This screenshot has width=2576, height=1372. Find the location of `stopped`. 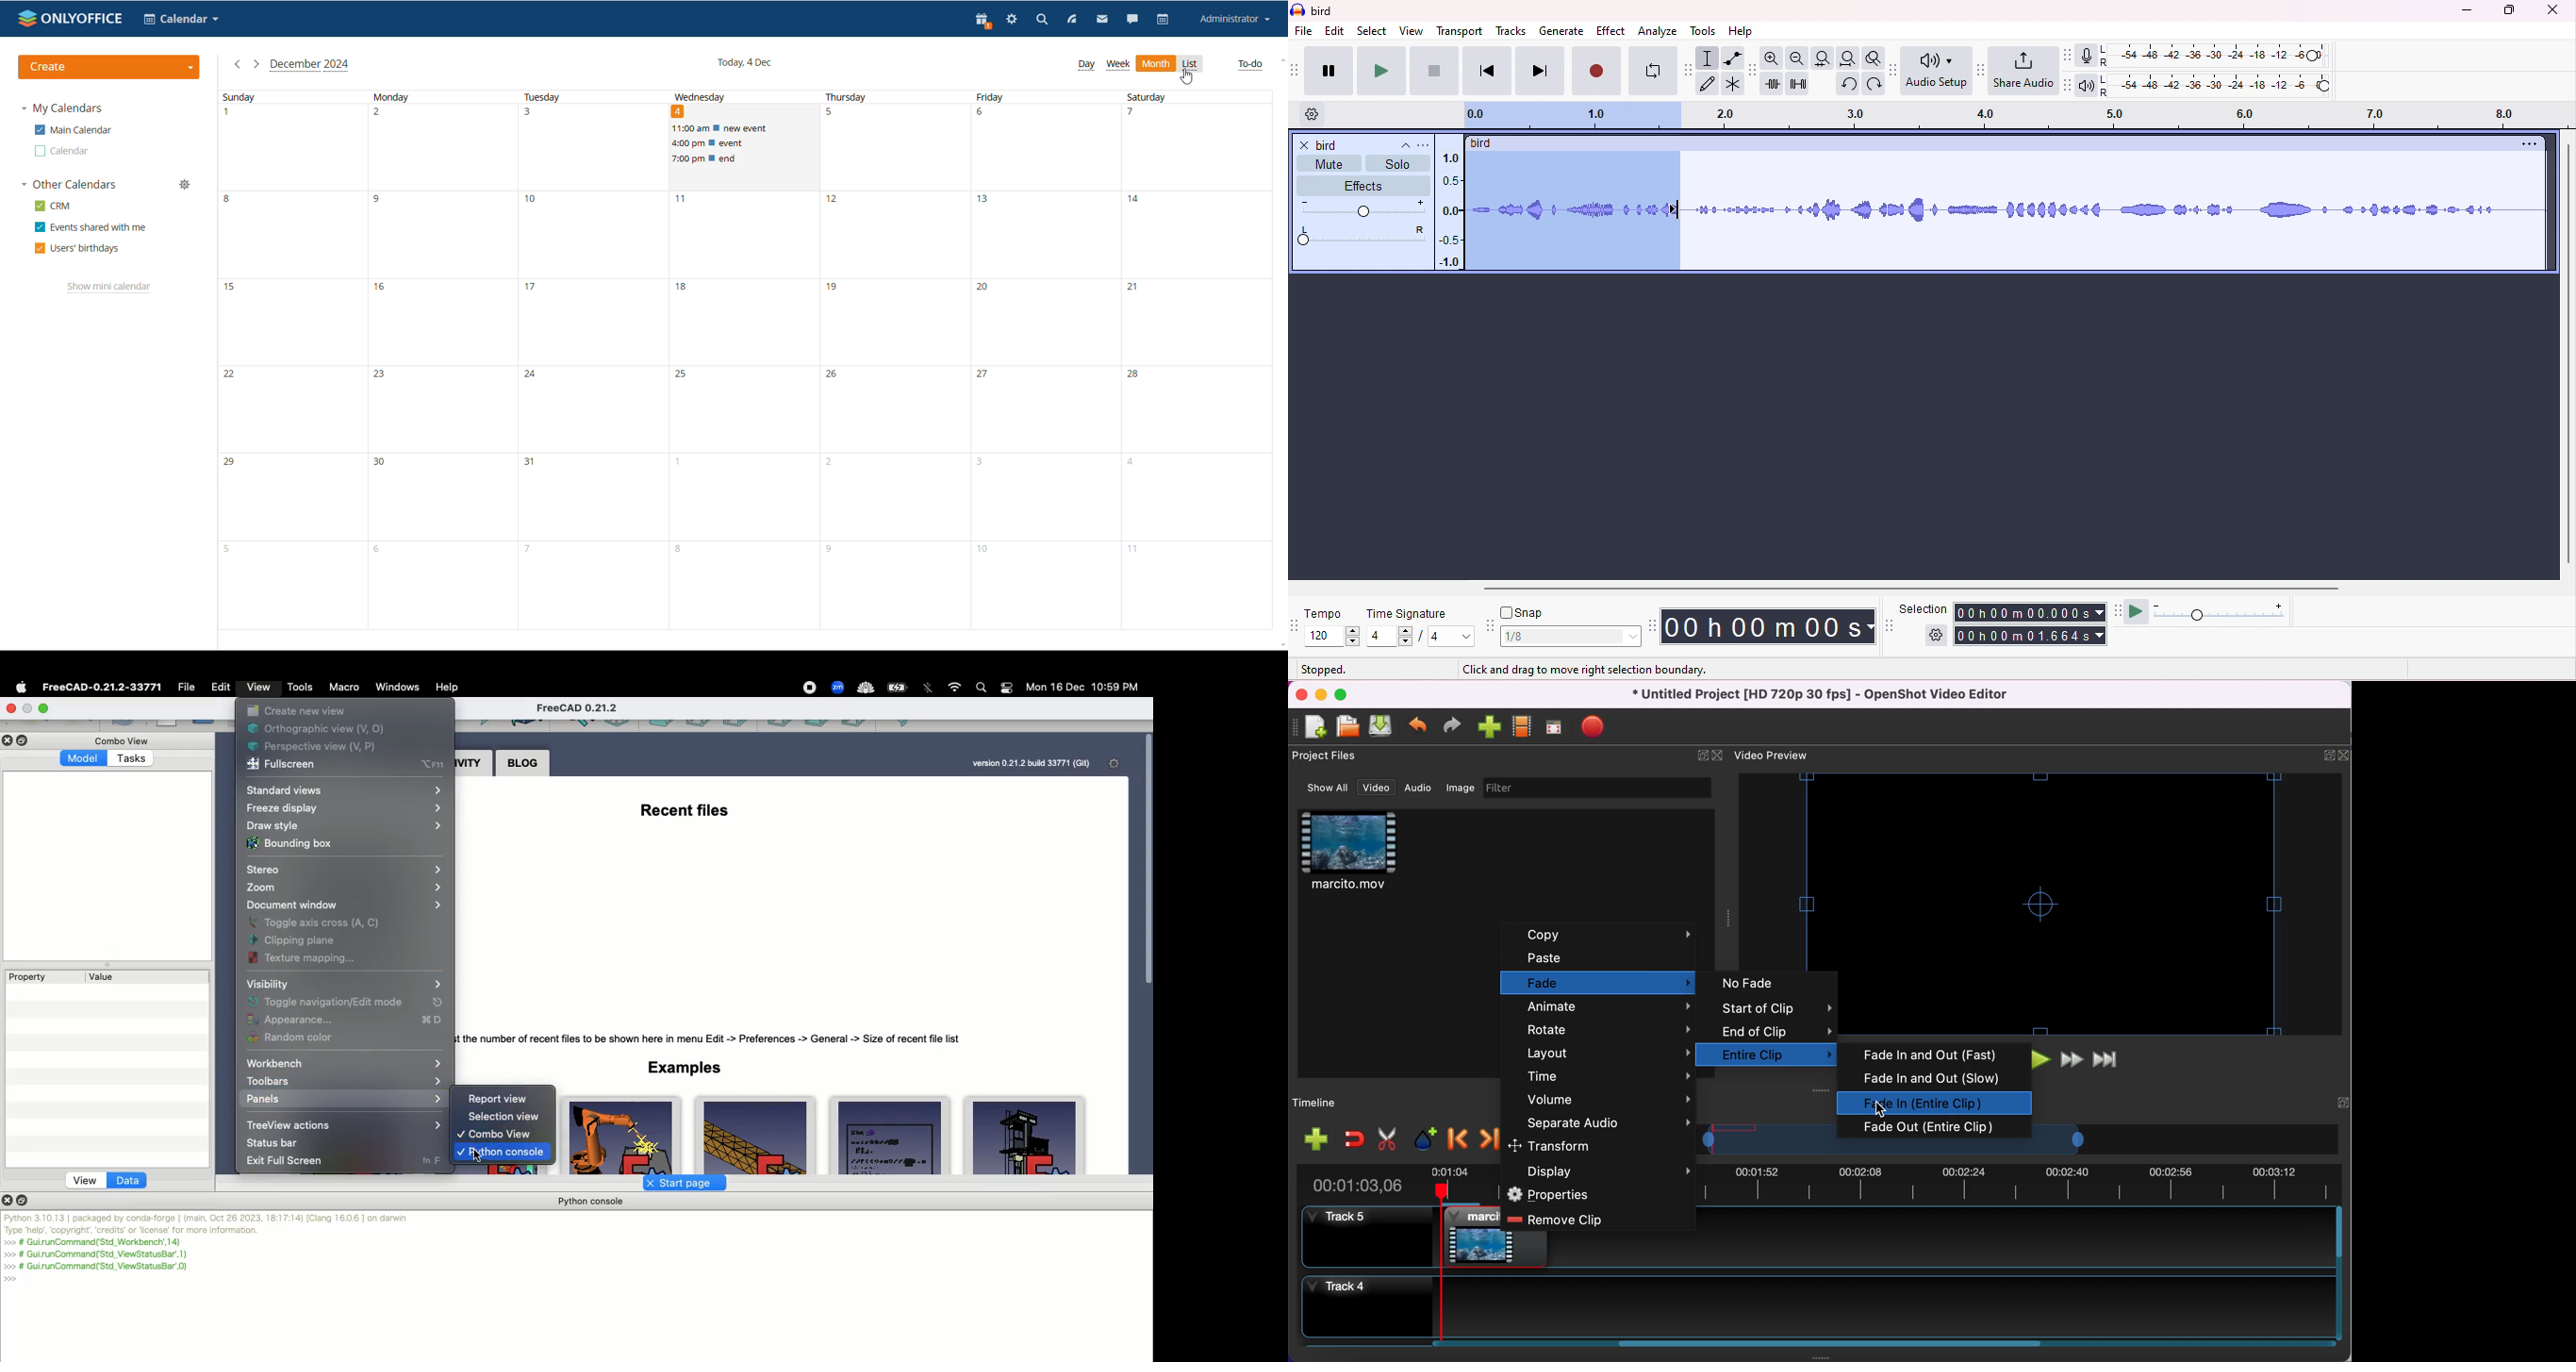

stopped is located at coordinates (1324, 671).